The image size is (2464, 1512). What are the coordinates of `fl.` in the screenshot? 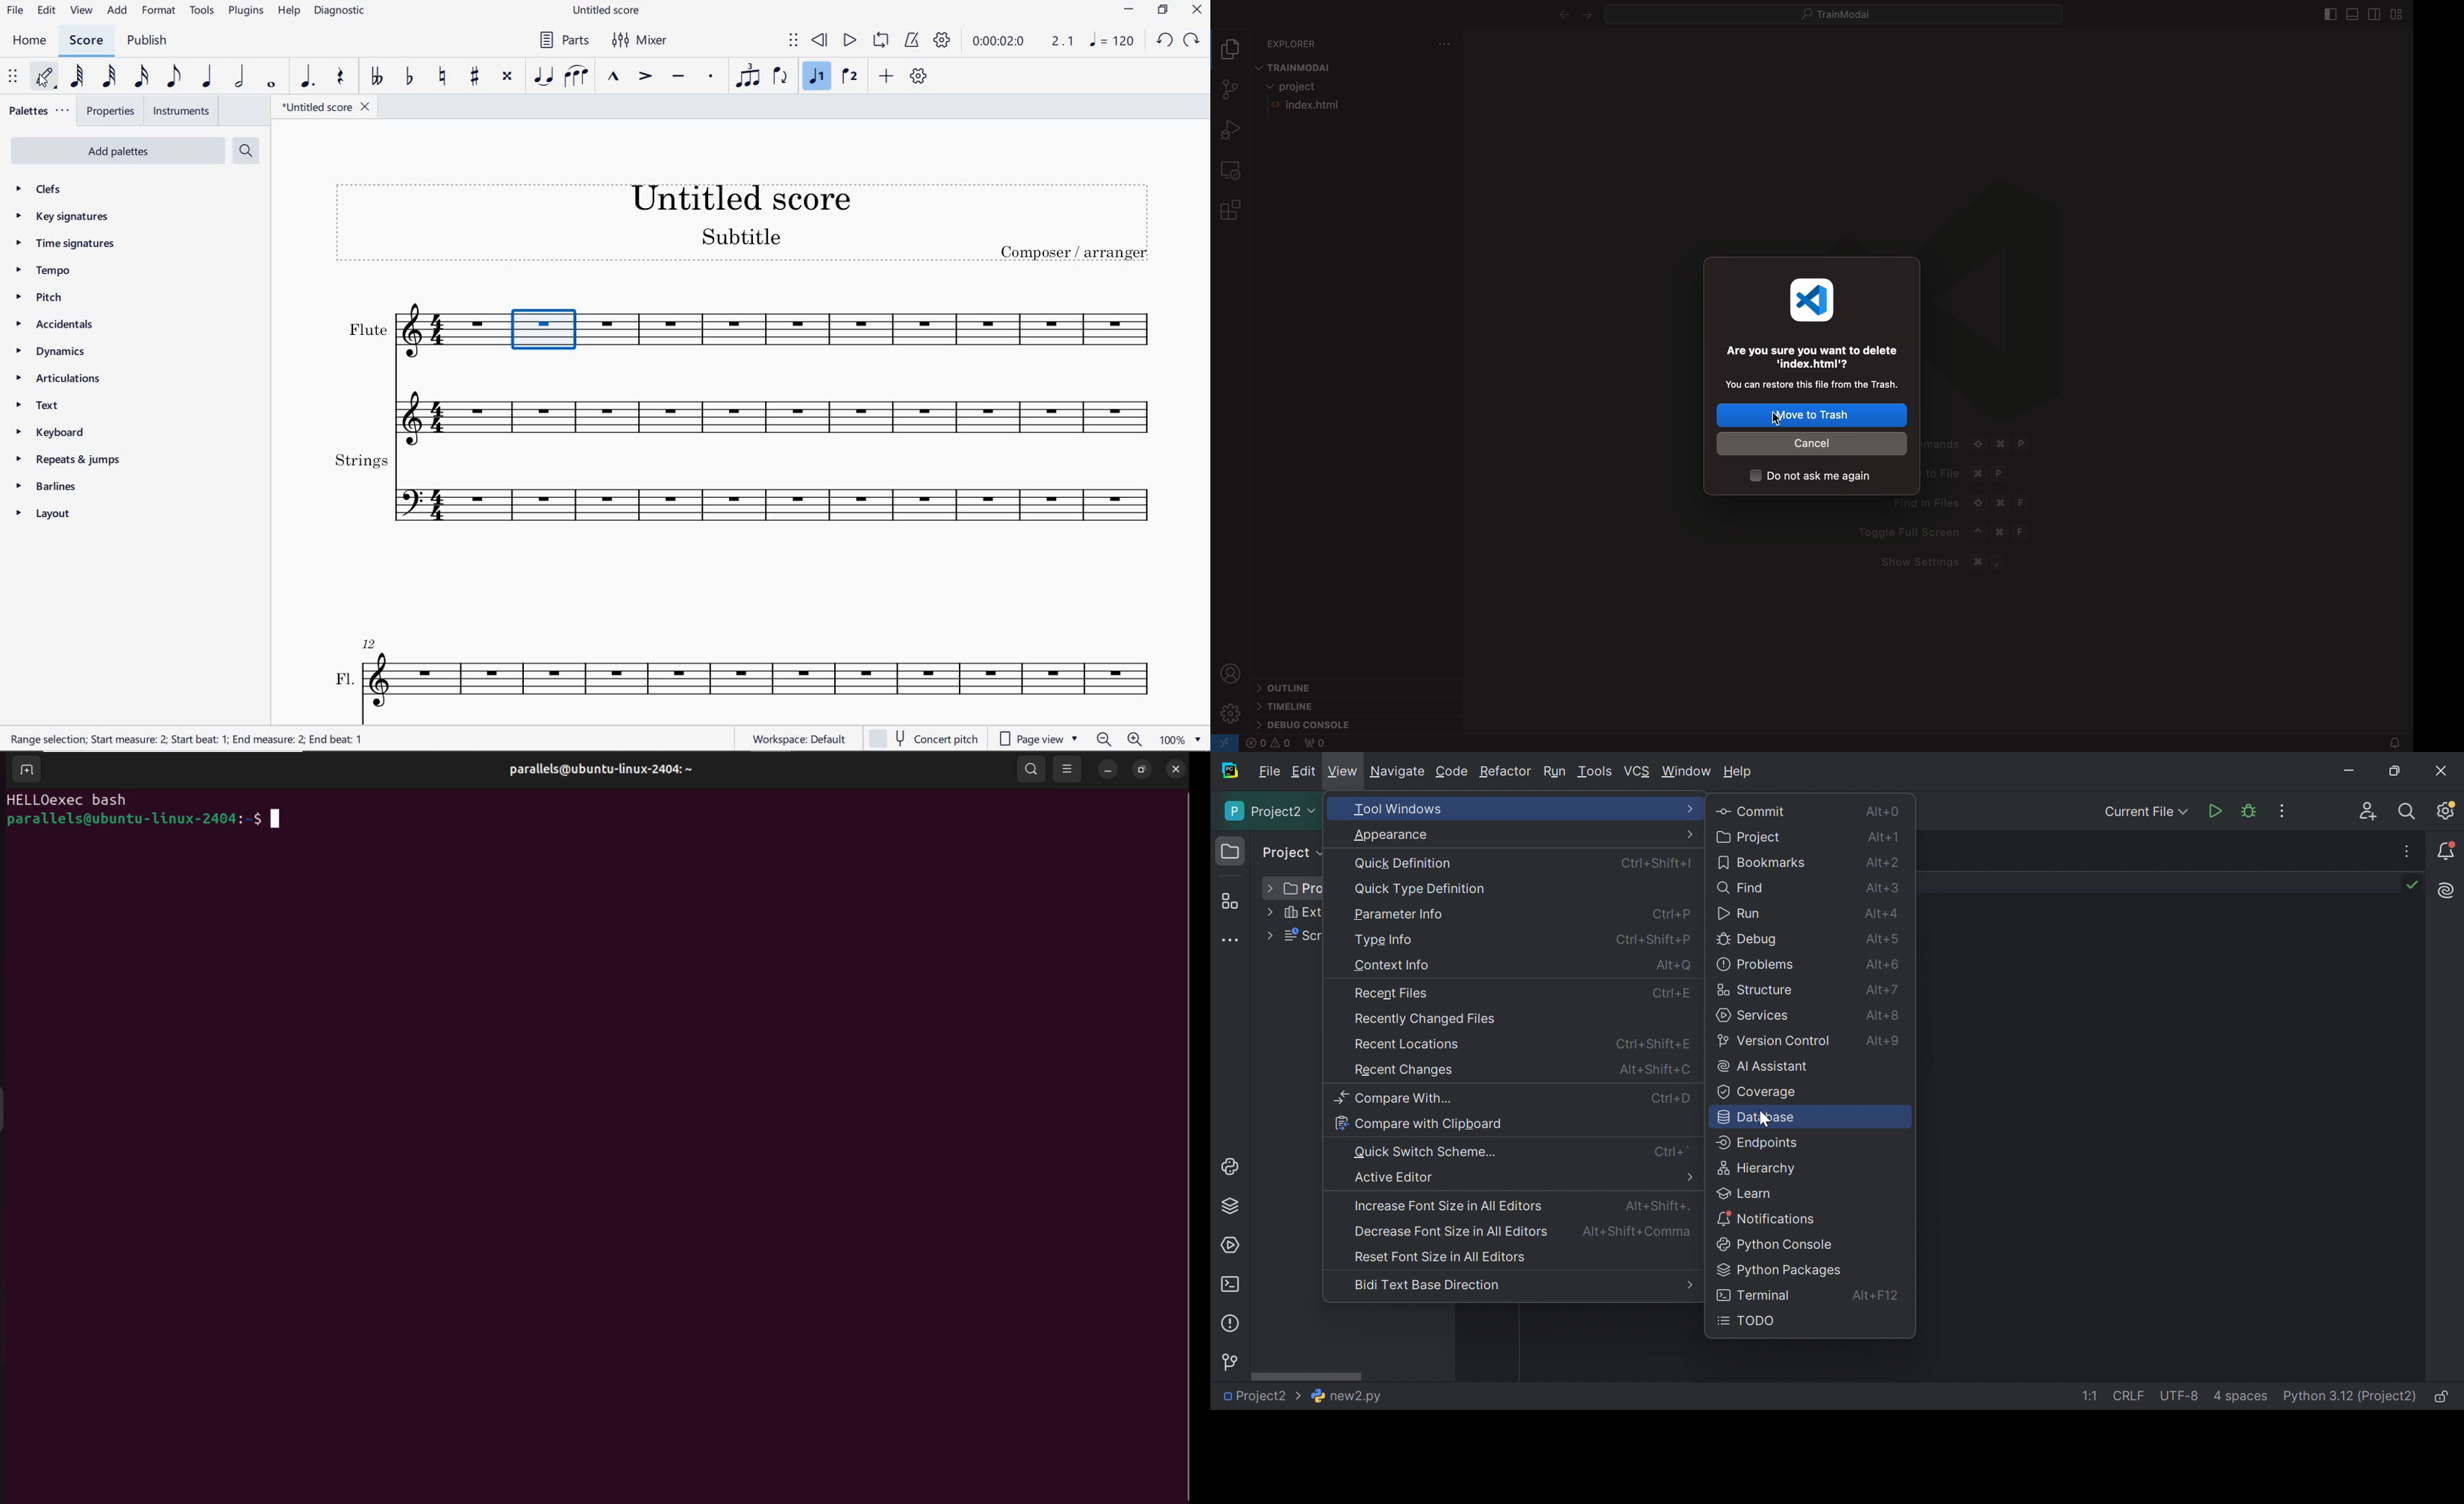 It's located at (746, 672).